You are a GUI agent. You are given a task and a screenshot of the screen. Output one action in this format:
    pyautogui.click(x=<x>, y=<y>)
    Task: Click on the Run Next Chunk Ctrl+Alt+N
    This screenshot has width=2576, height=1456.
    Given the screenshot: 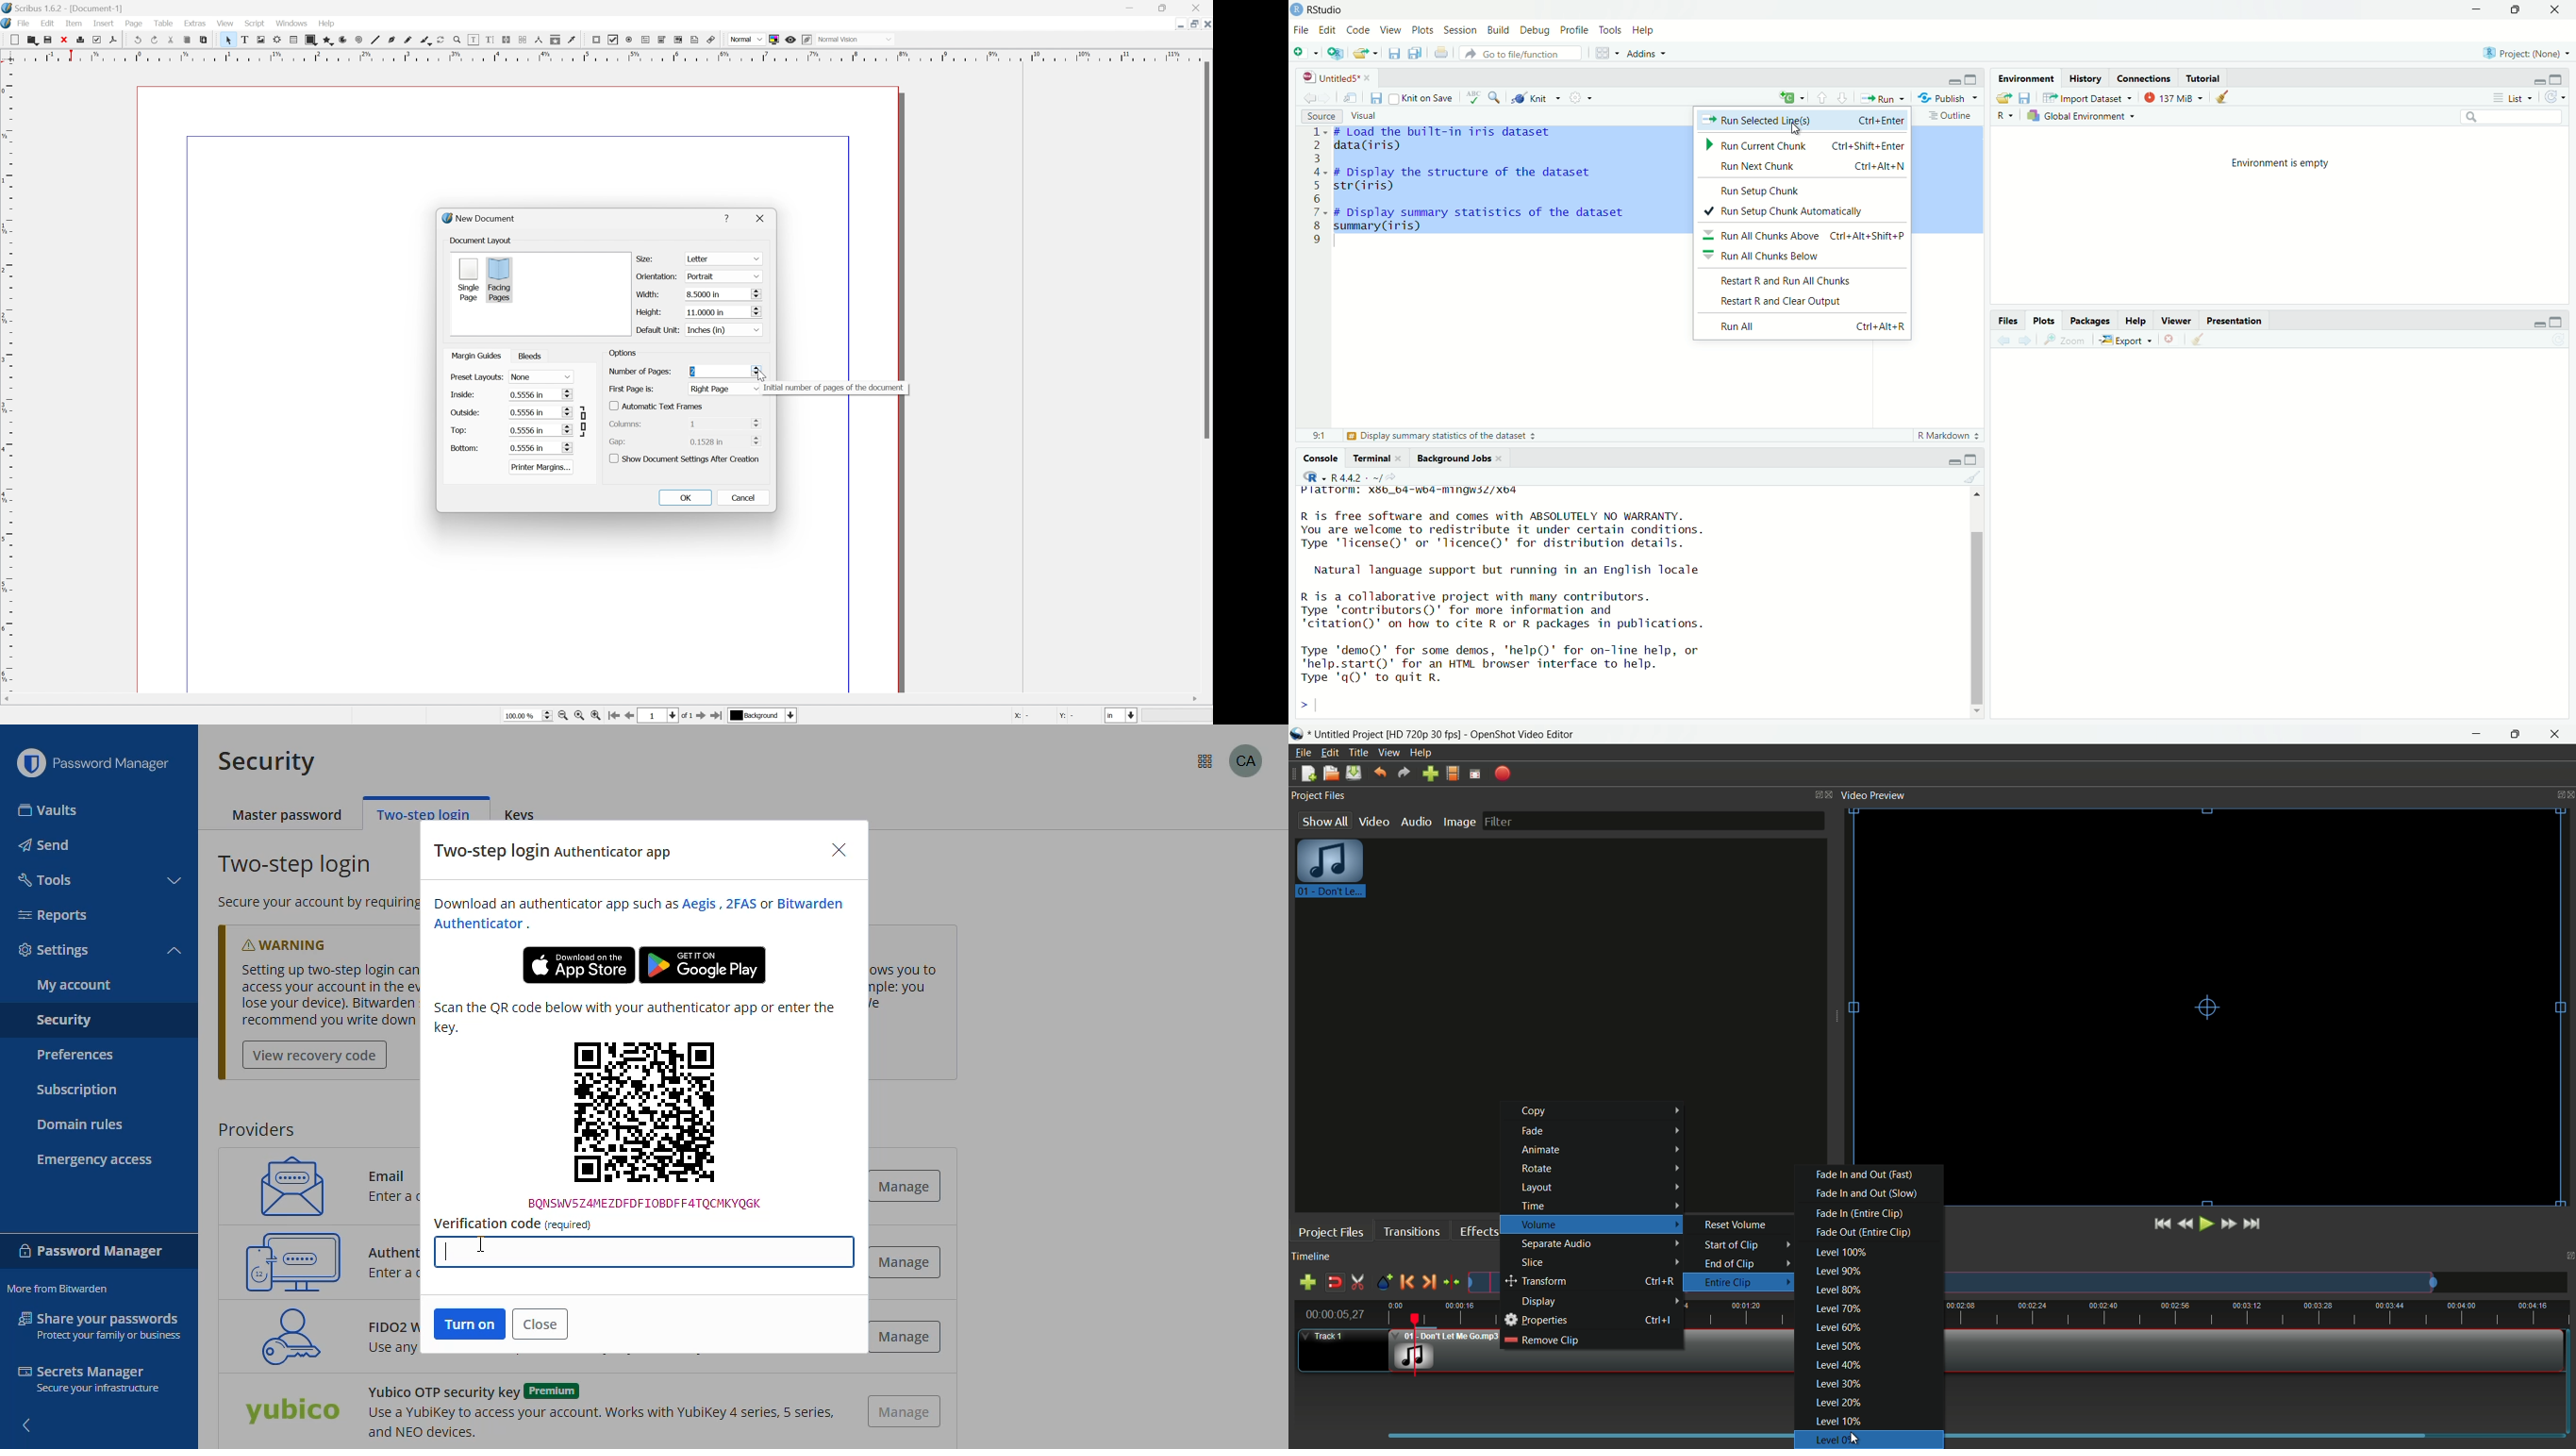 What is the action you would take?
    pyautogui.click(x=1806, y=167)
    